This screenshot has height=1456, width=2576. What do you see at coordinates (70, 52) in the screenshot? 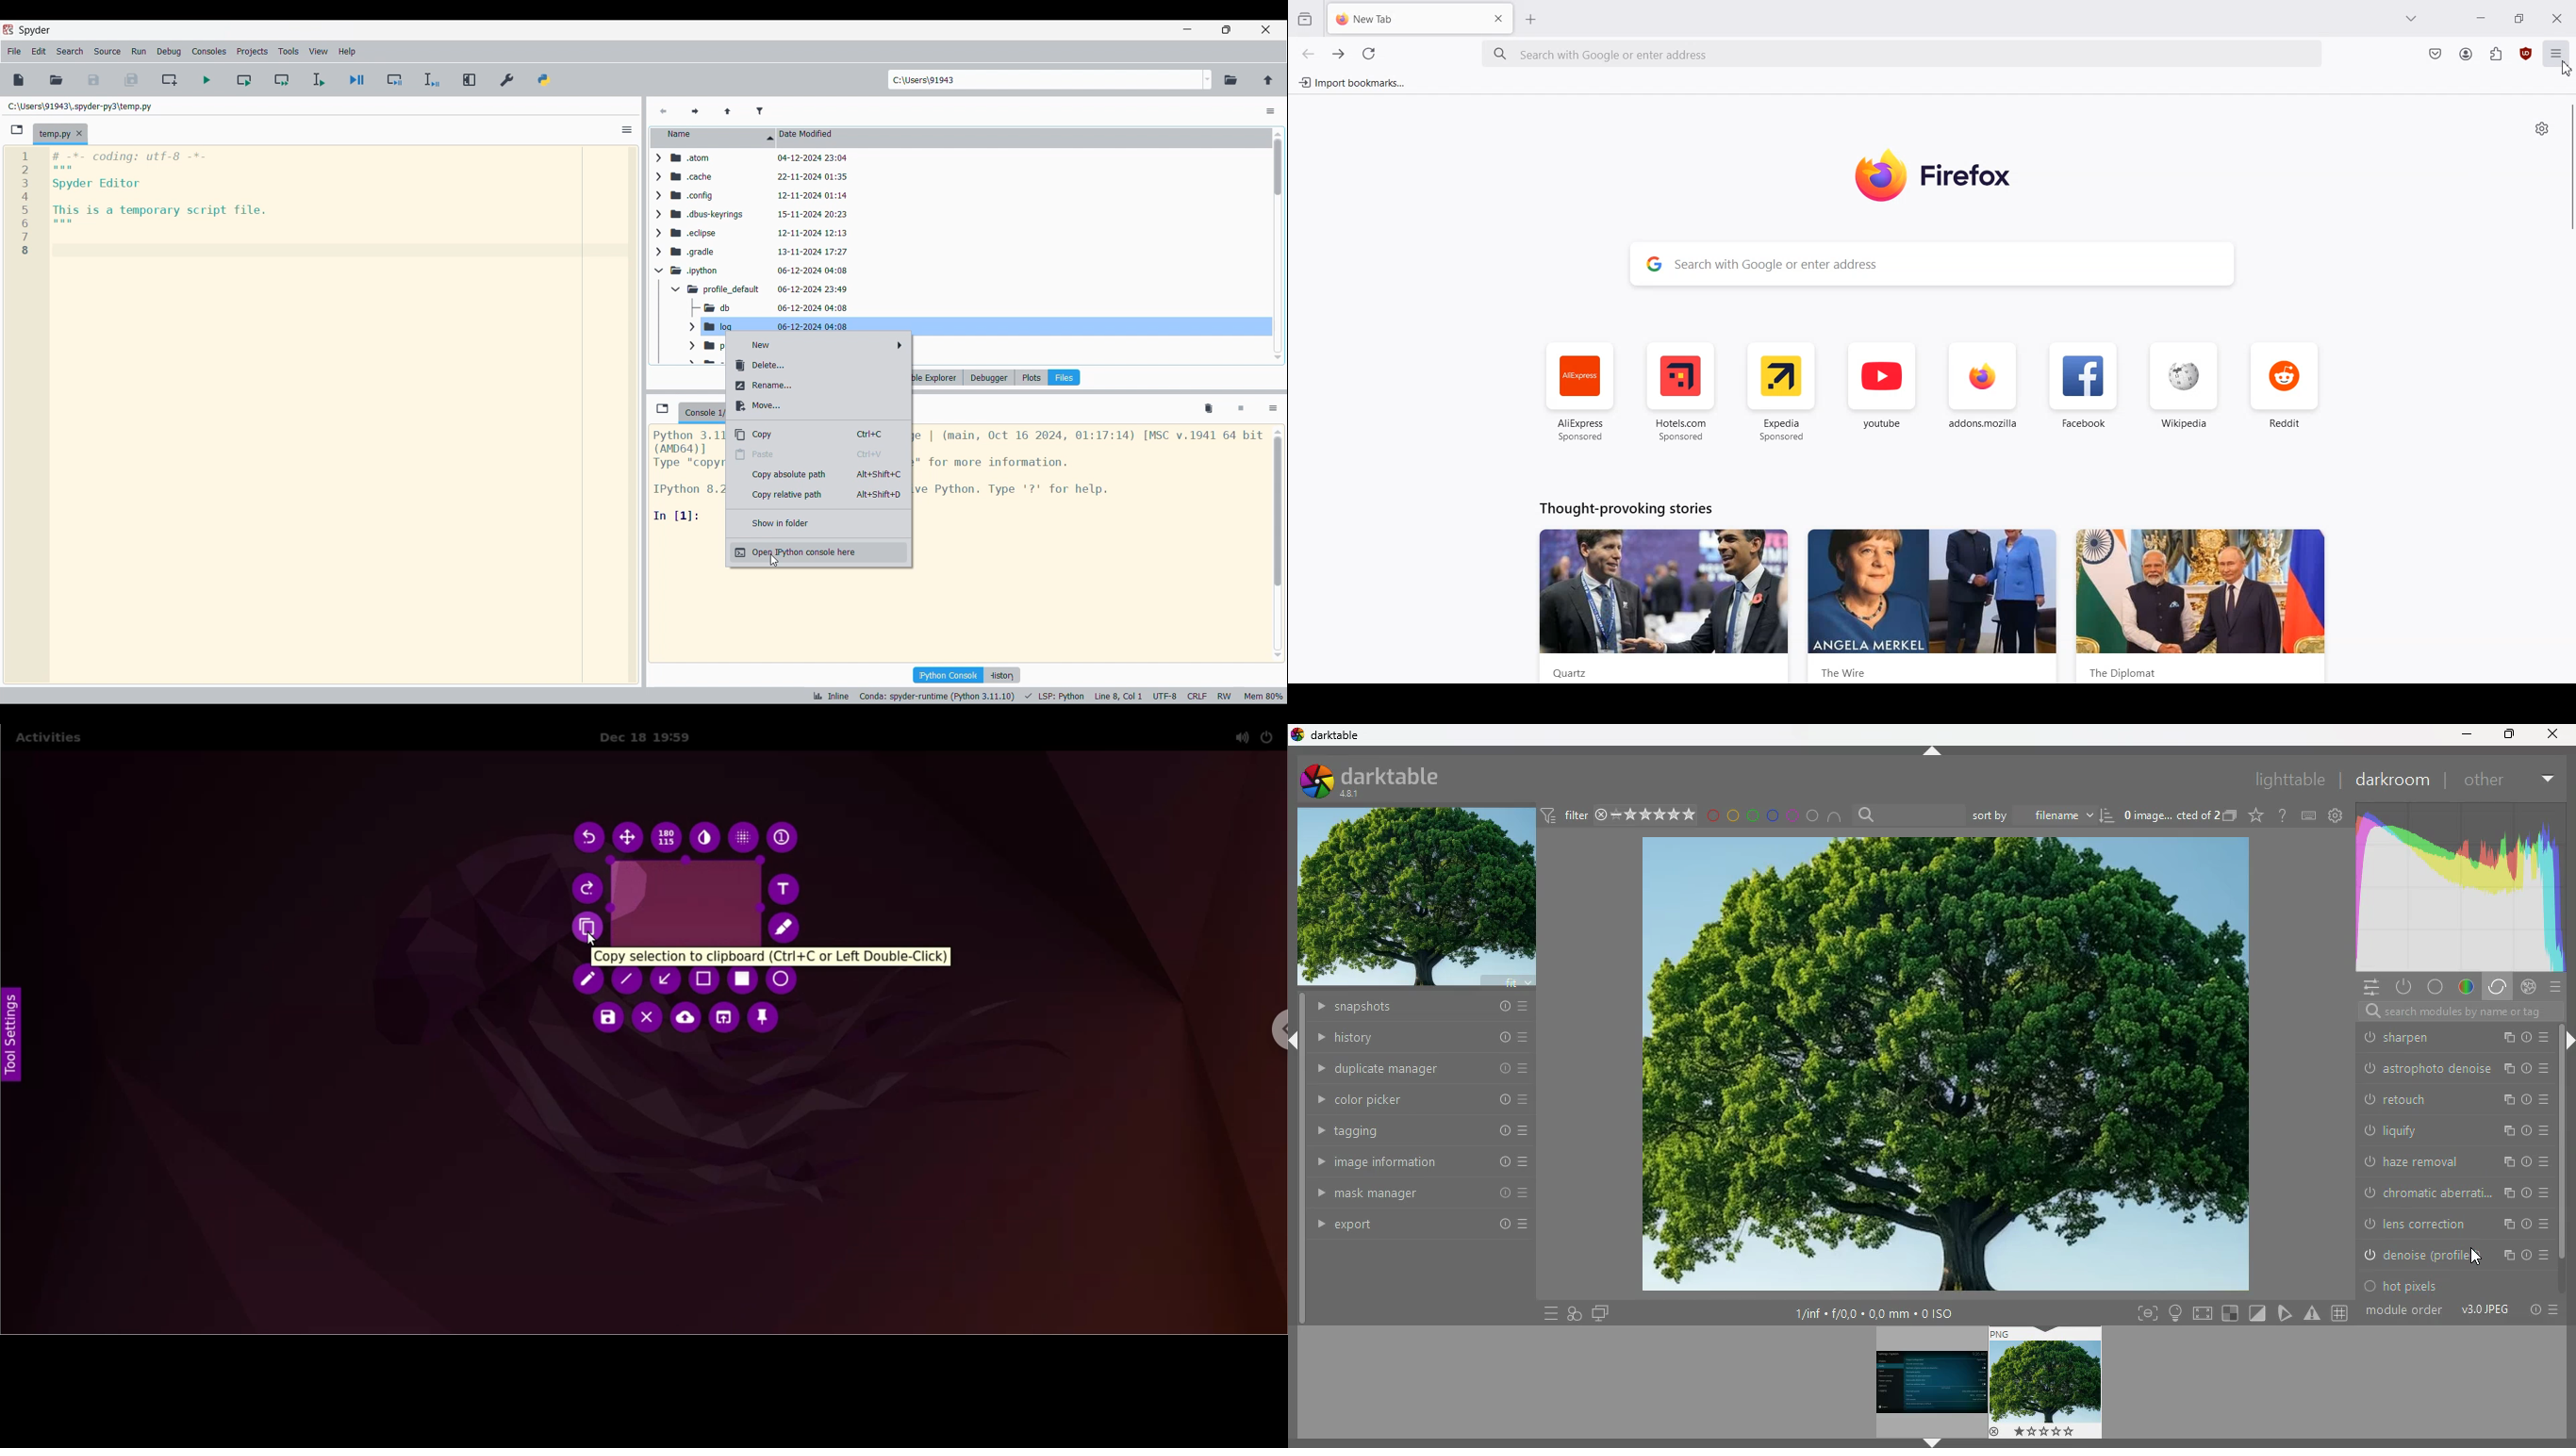
I see `Search menu` at bounding box center [70, 52].